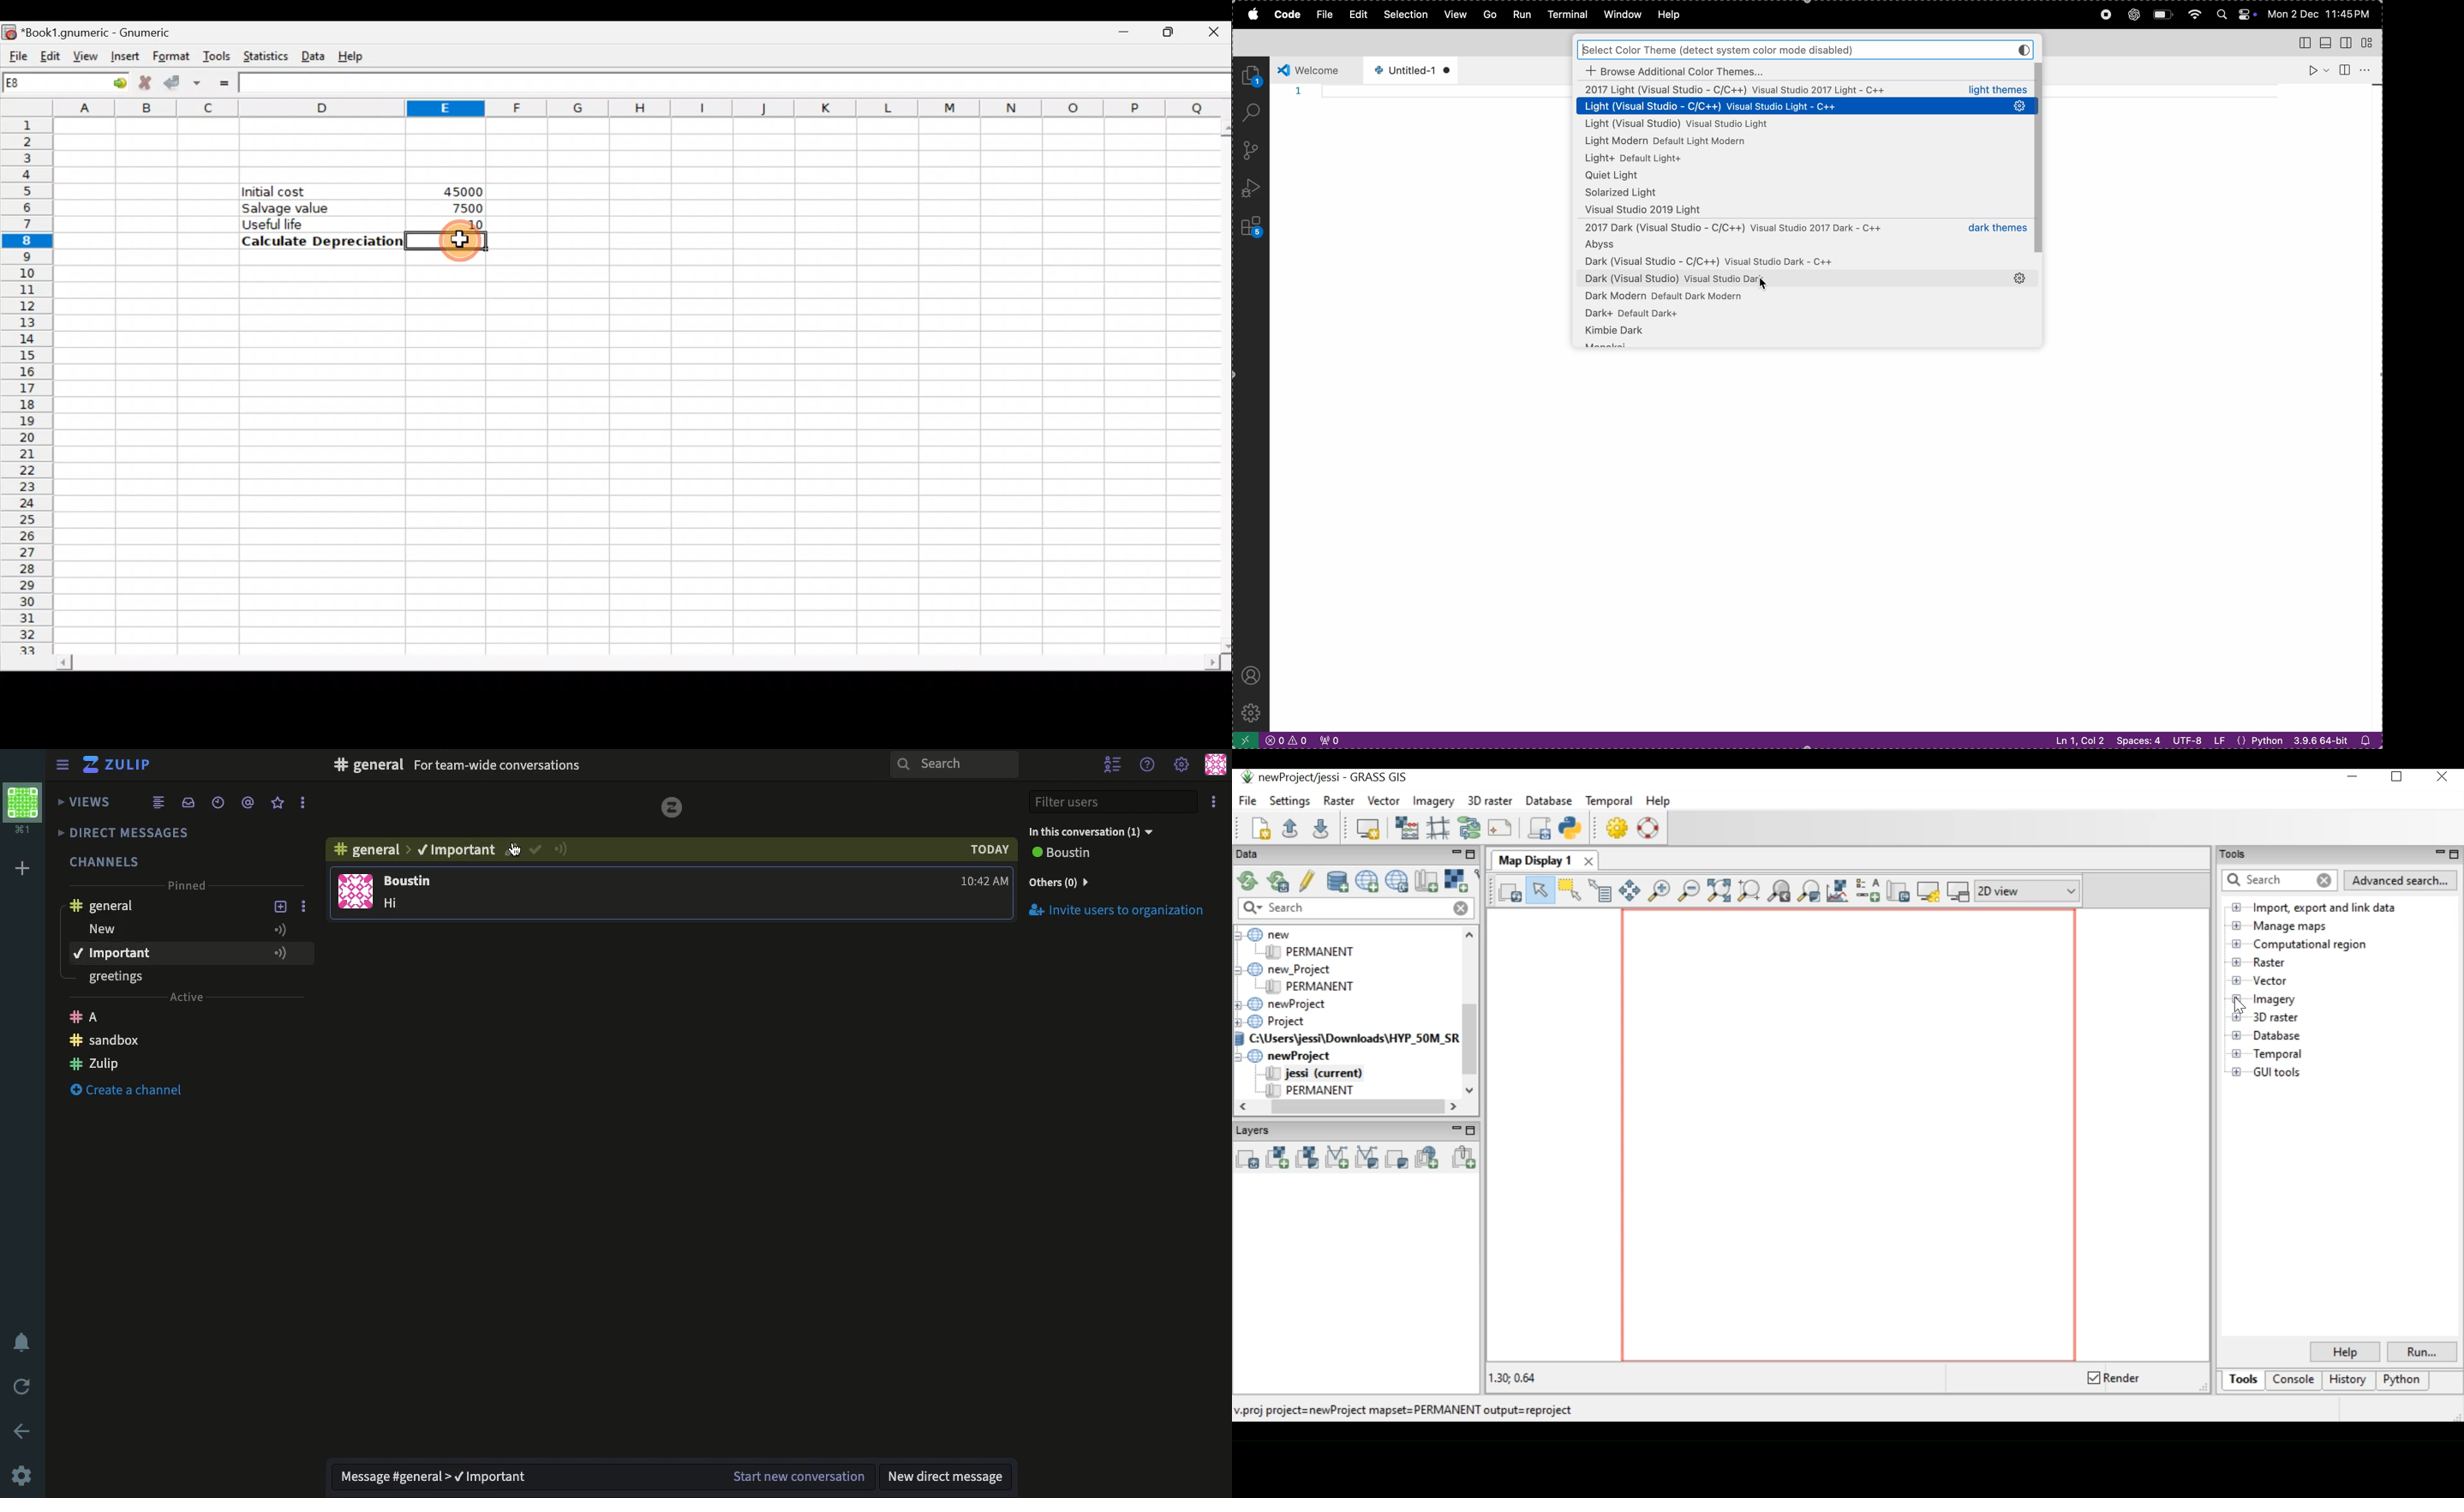 The width and height of the screenshot is (2464, 1512). Describe the element at coordinates (281, 928) in the screenshot. I see `Add` at that location.